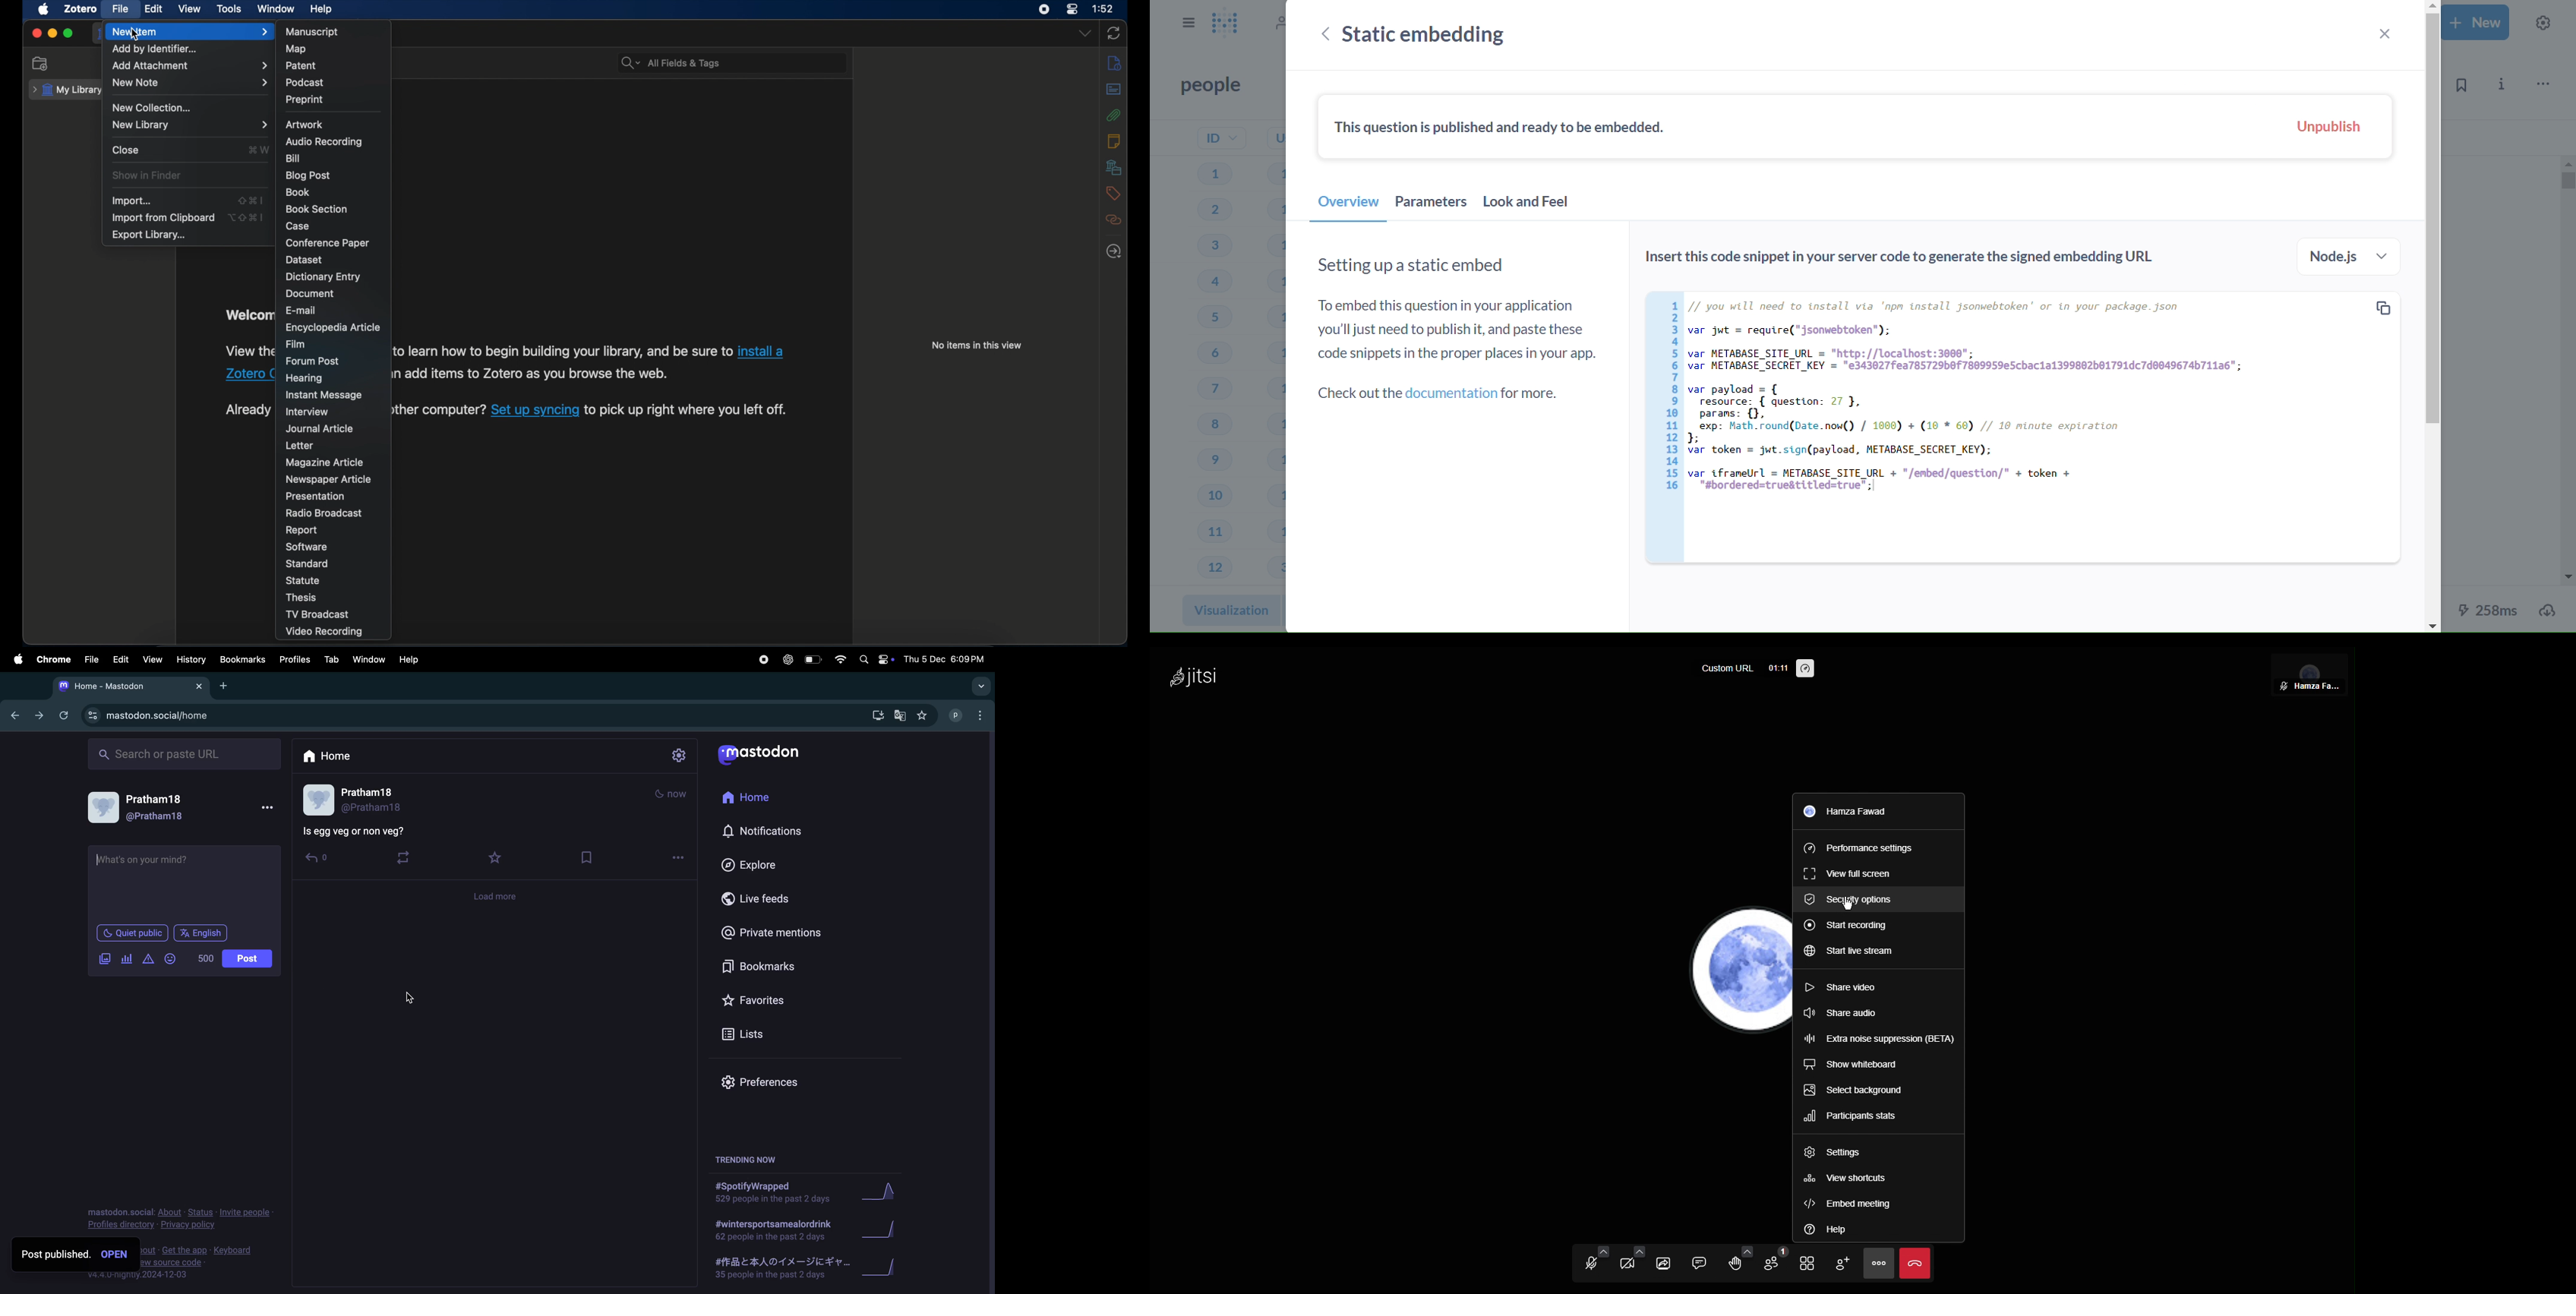  Describe the element at coordinates (326, 462) in the screenshot. I see `magazine article` at that location.